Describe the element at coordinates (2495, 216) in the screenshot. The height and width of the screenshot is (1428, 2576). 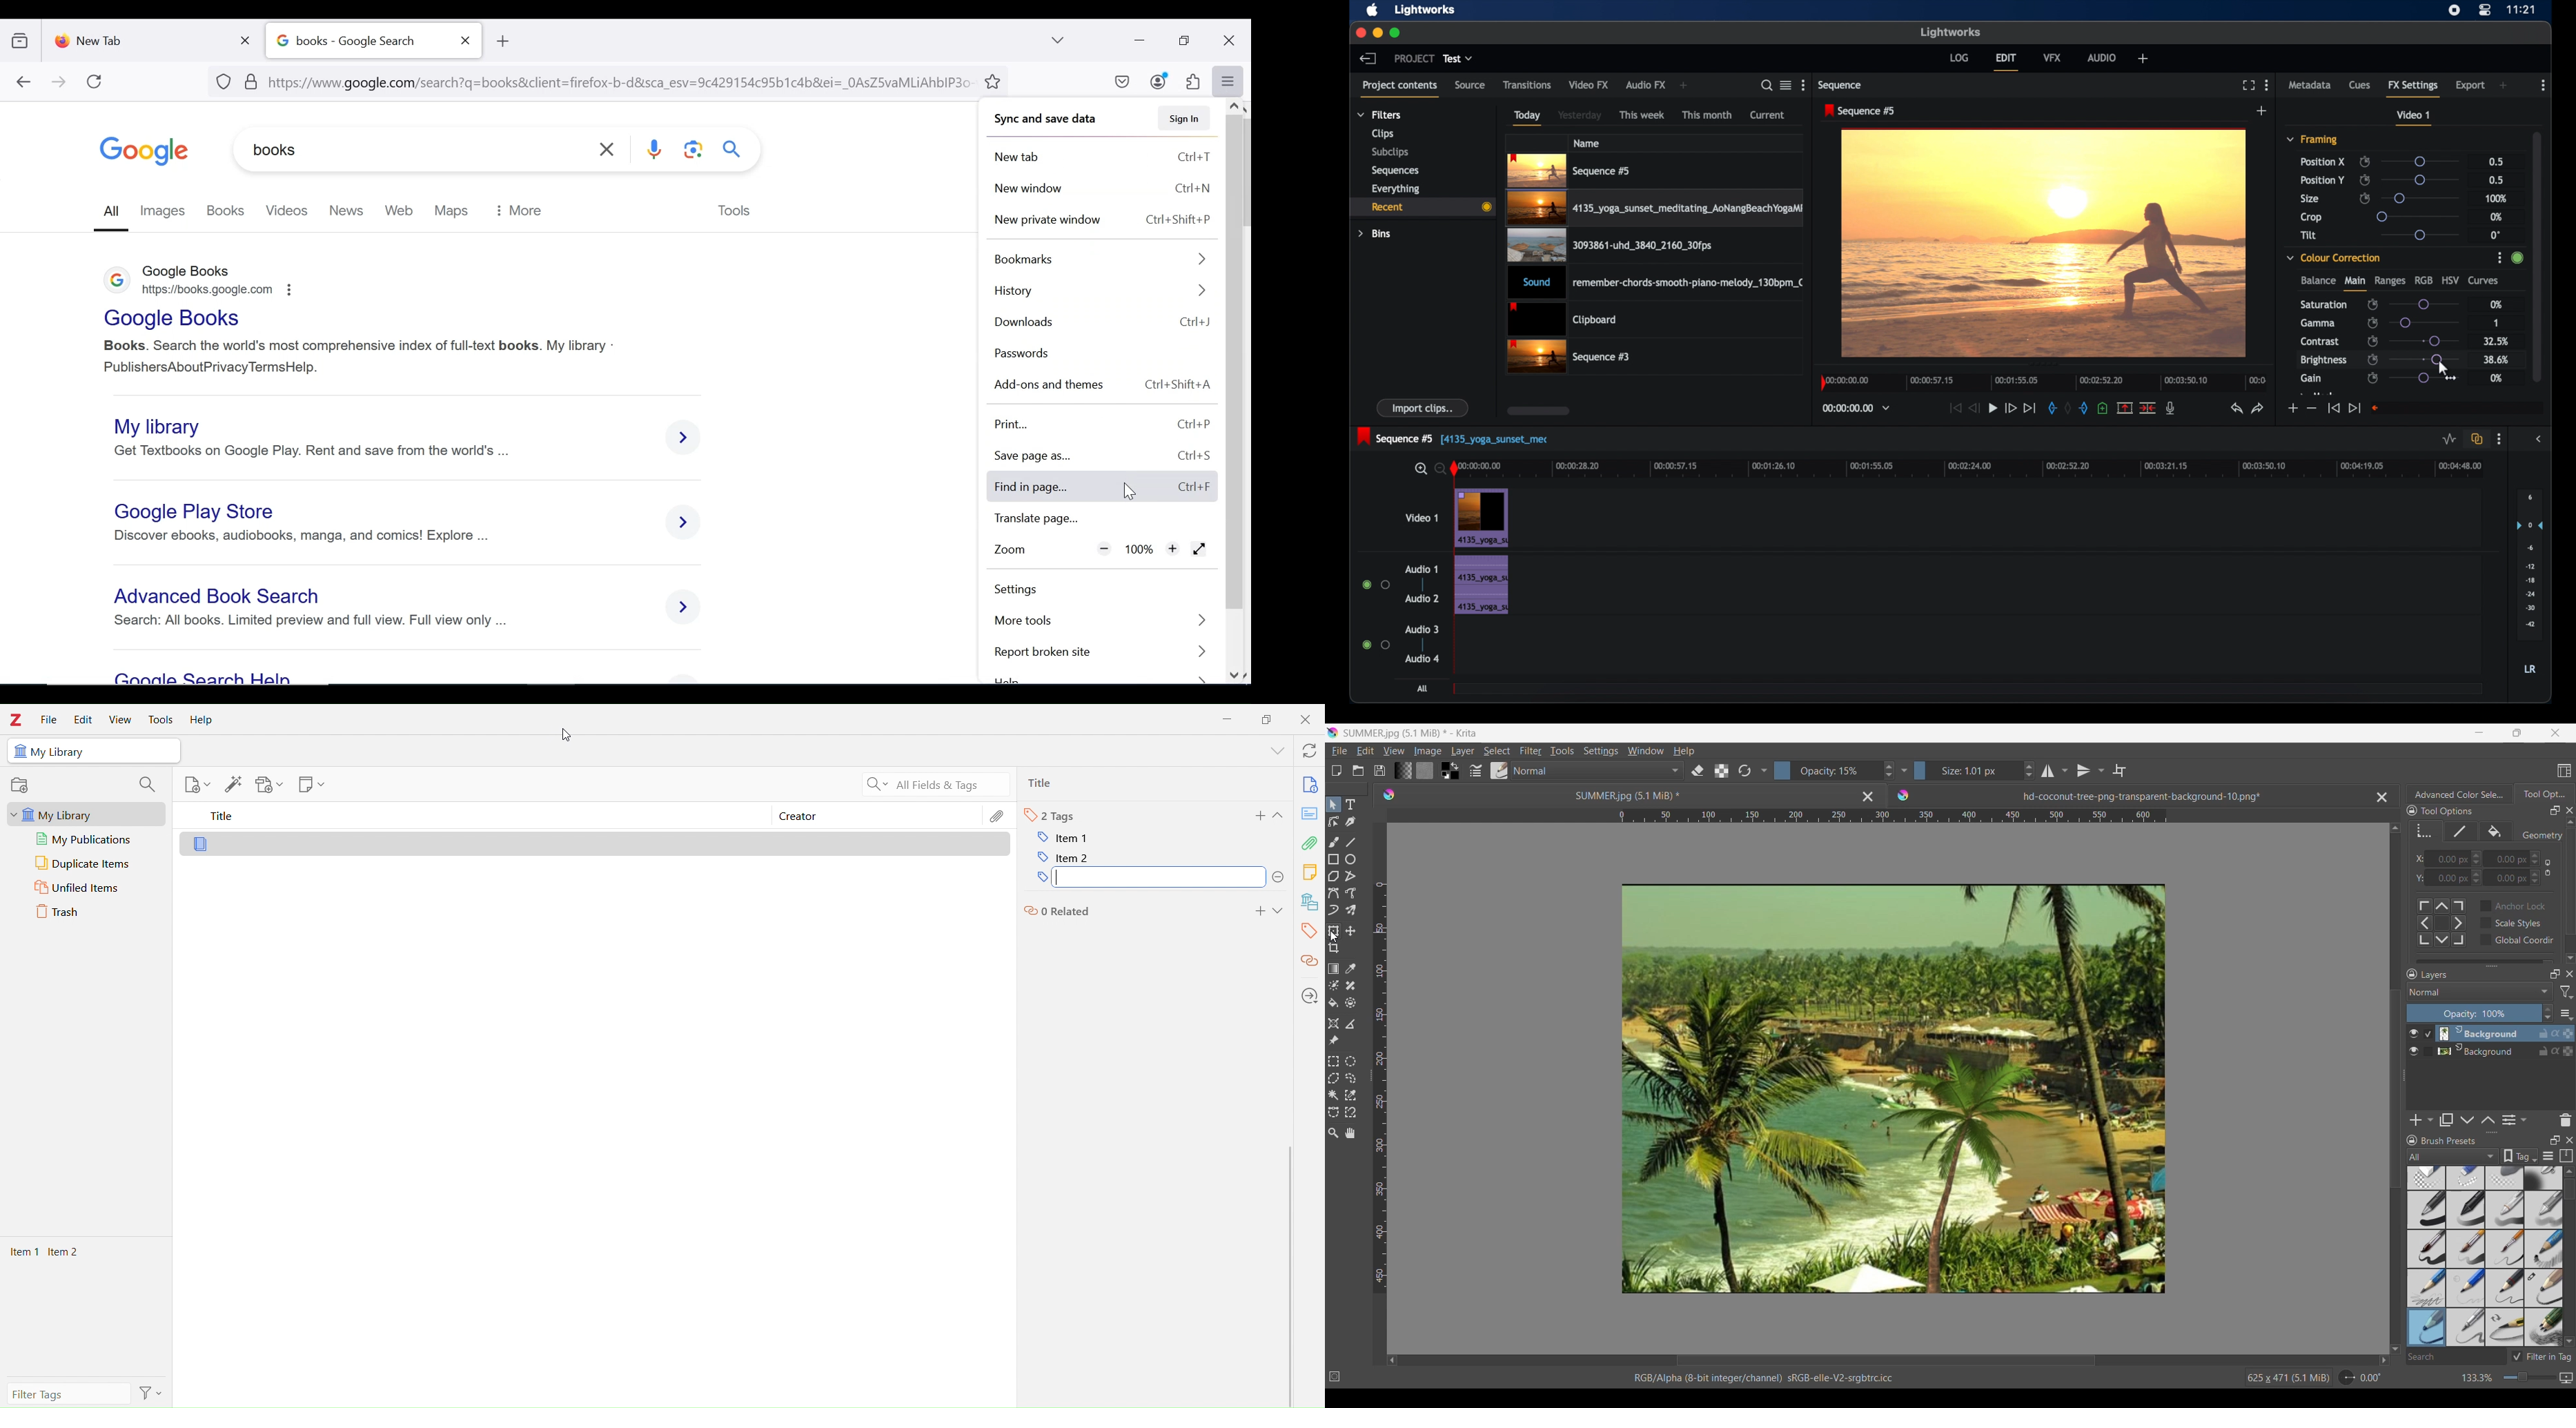
I see `0%` at that location.